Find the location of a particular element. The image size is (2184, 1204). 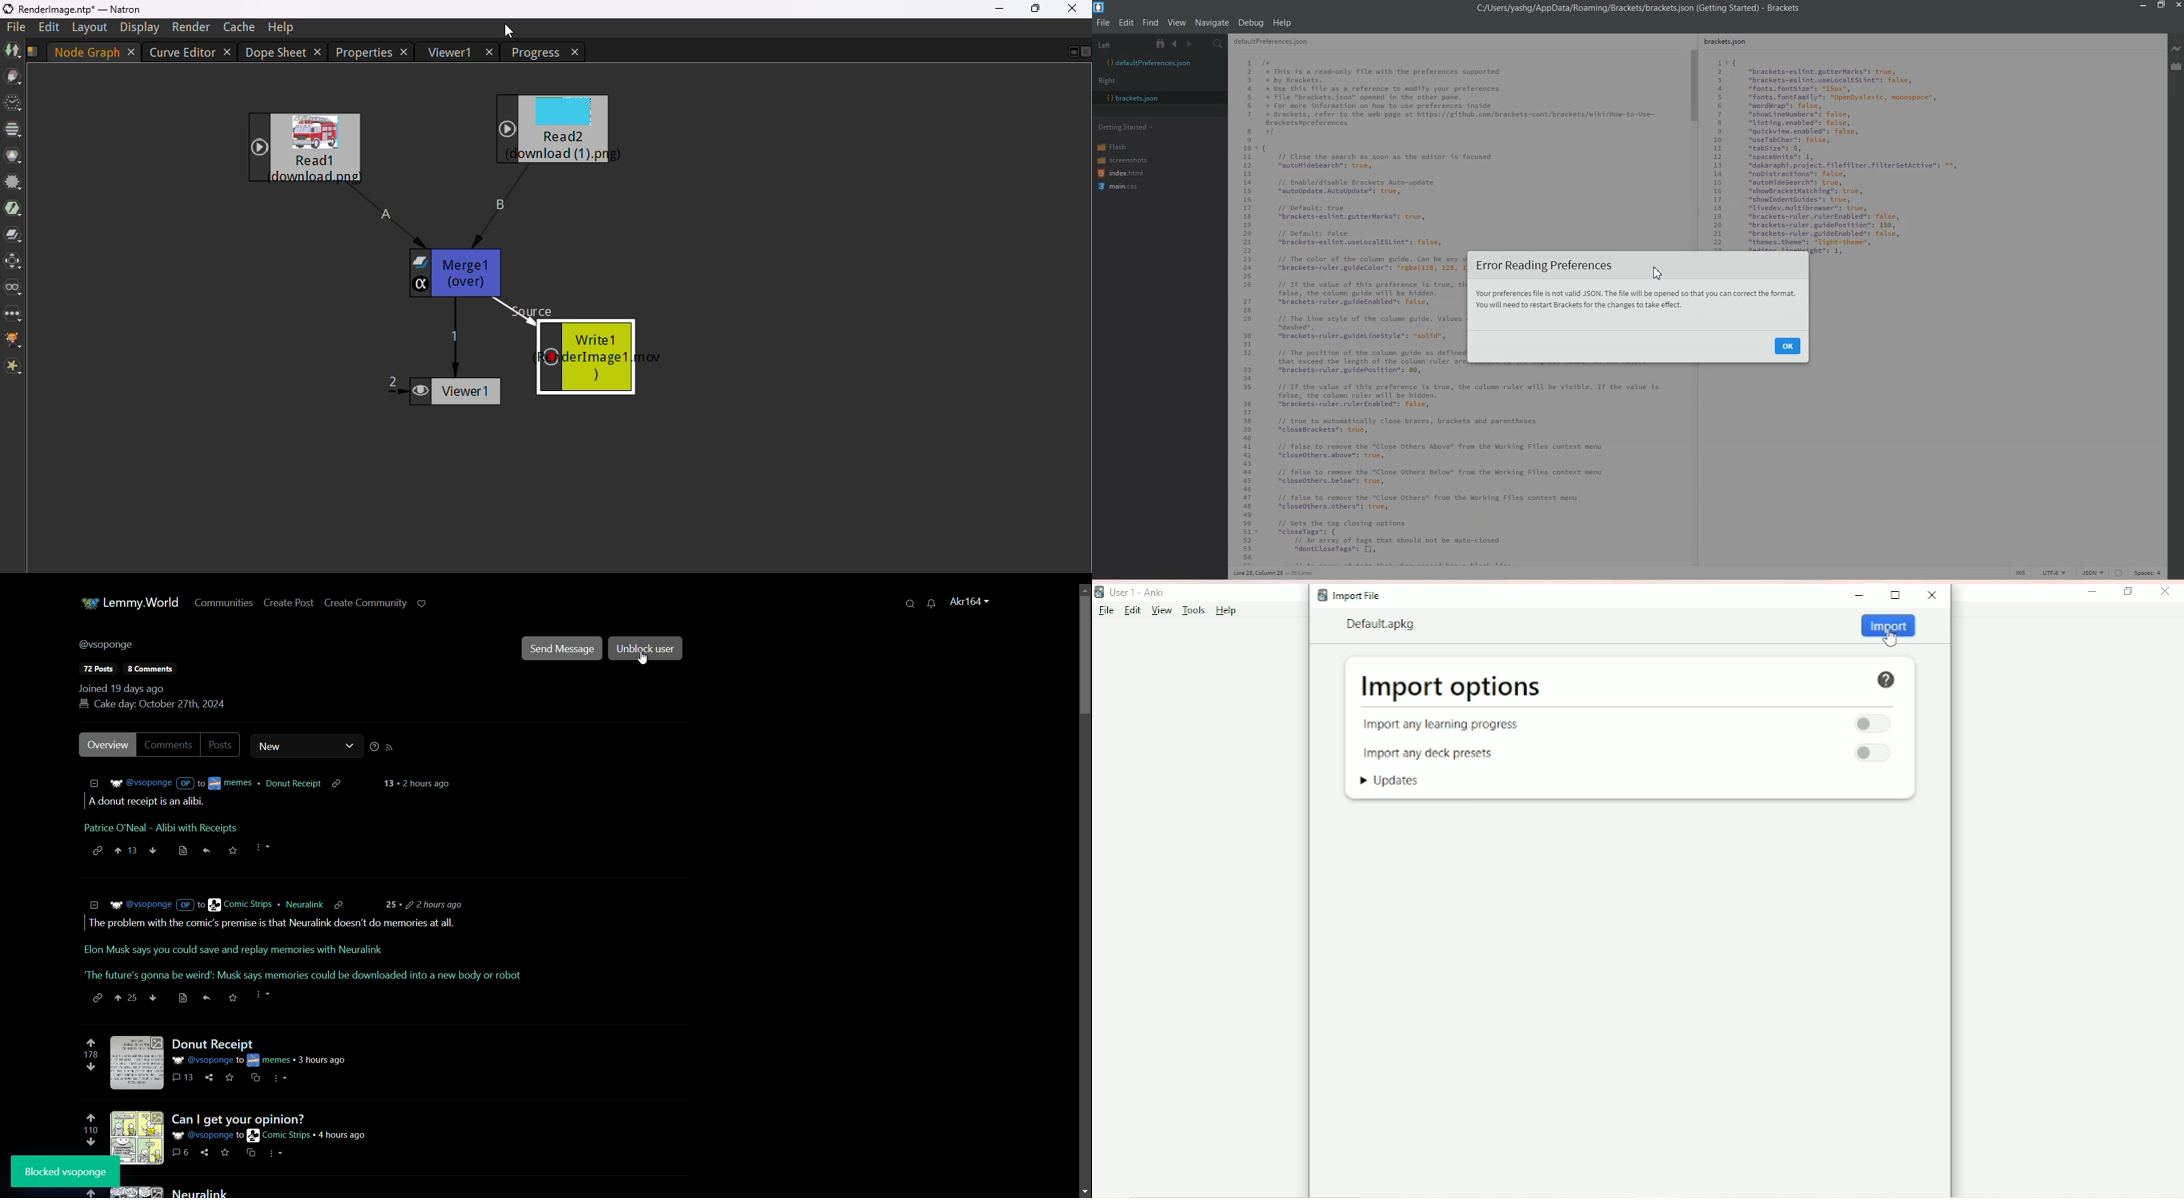

Import any learning progress is located at coordinates (1451, 725).